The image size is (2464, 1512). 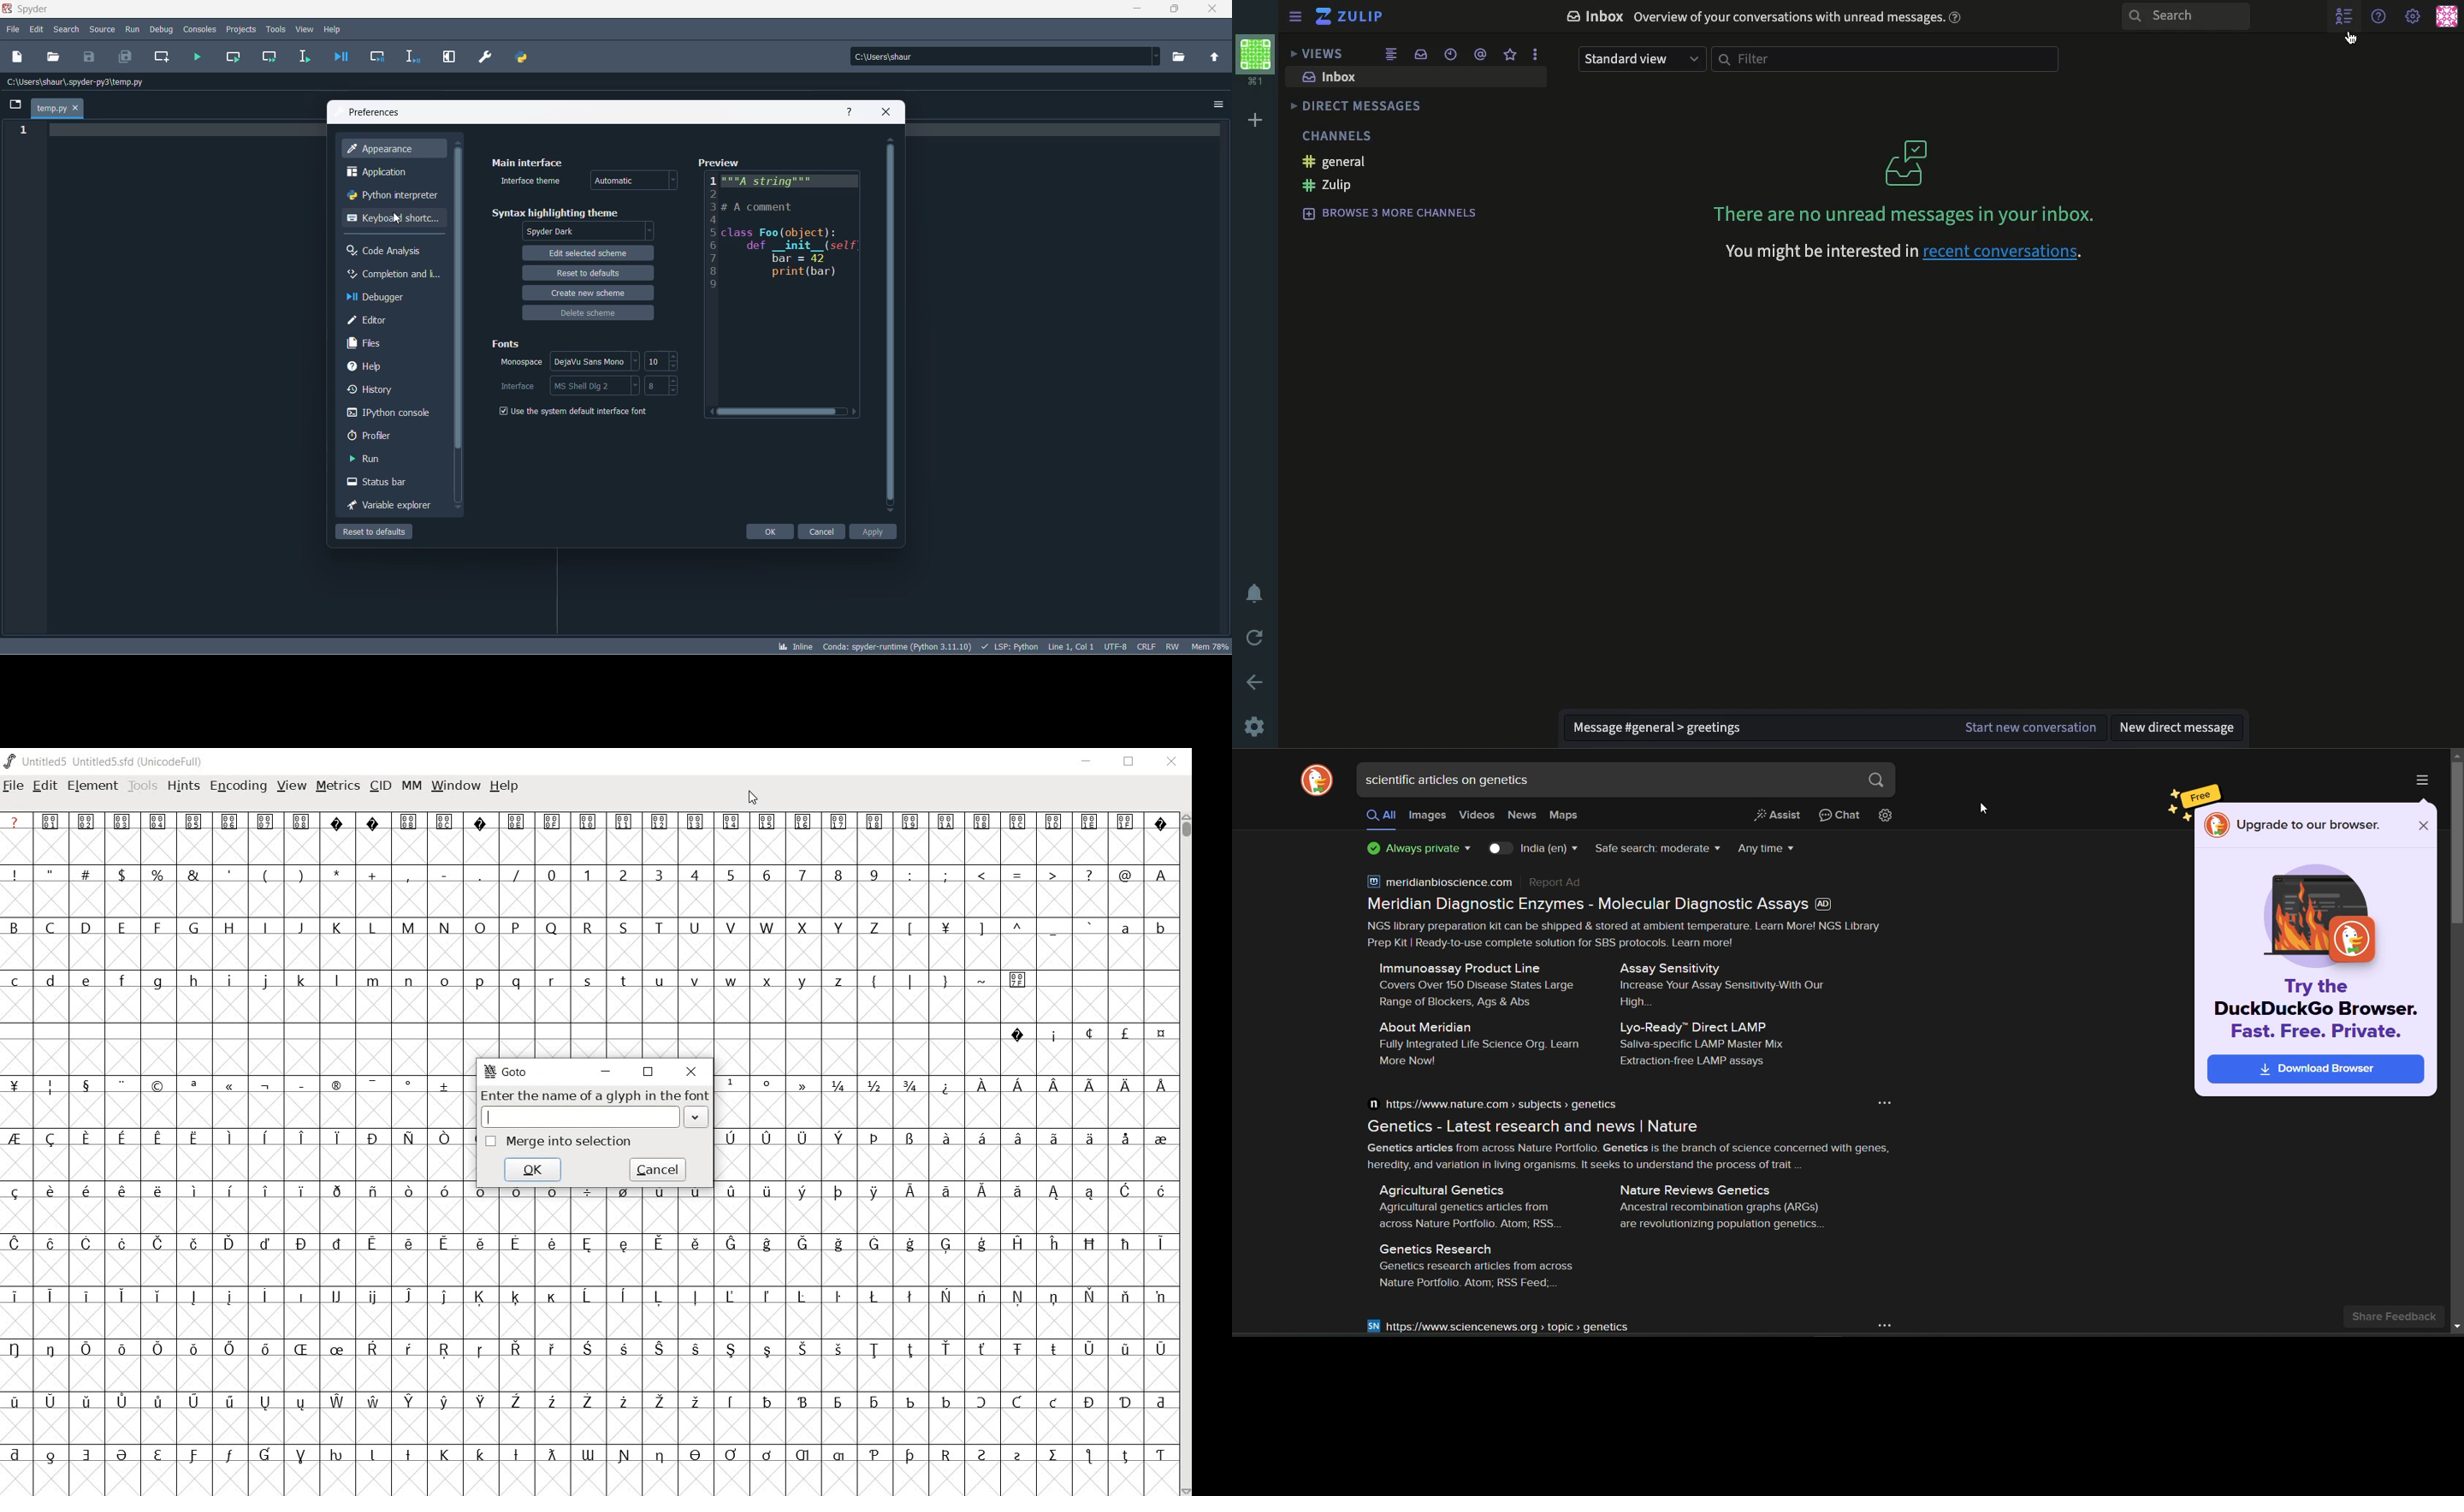 What do you see at coordinates (1323, 186) in the screenshot?
I see `zulip` at bounding box center [1323, 186].